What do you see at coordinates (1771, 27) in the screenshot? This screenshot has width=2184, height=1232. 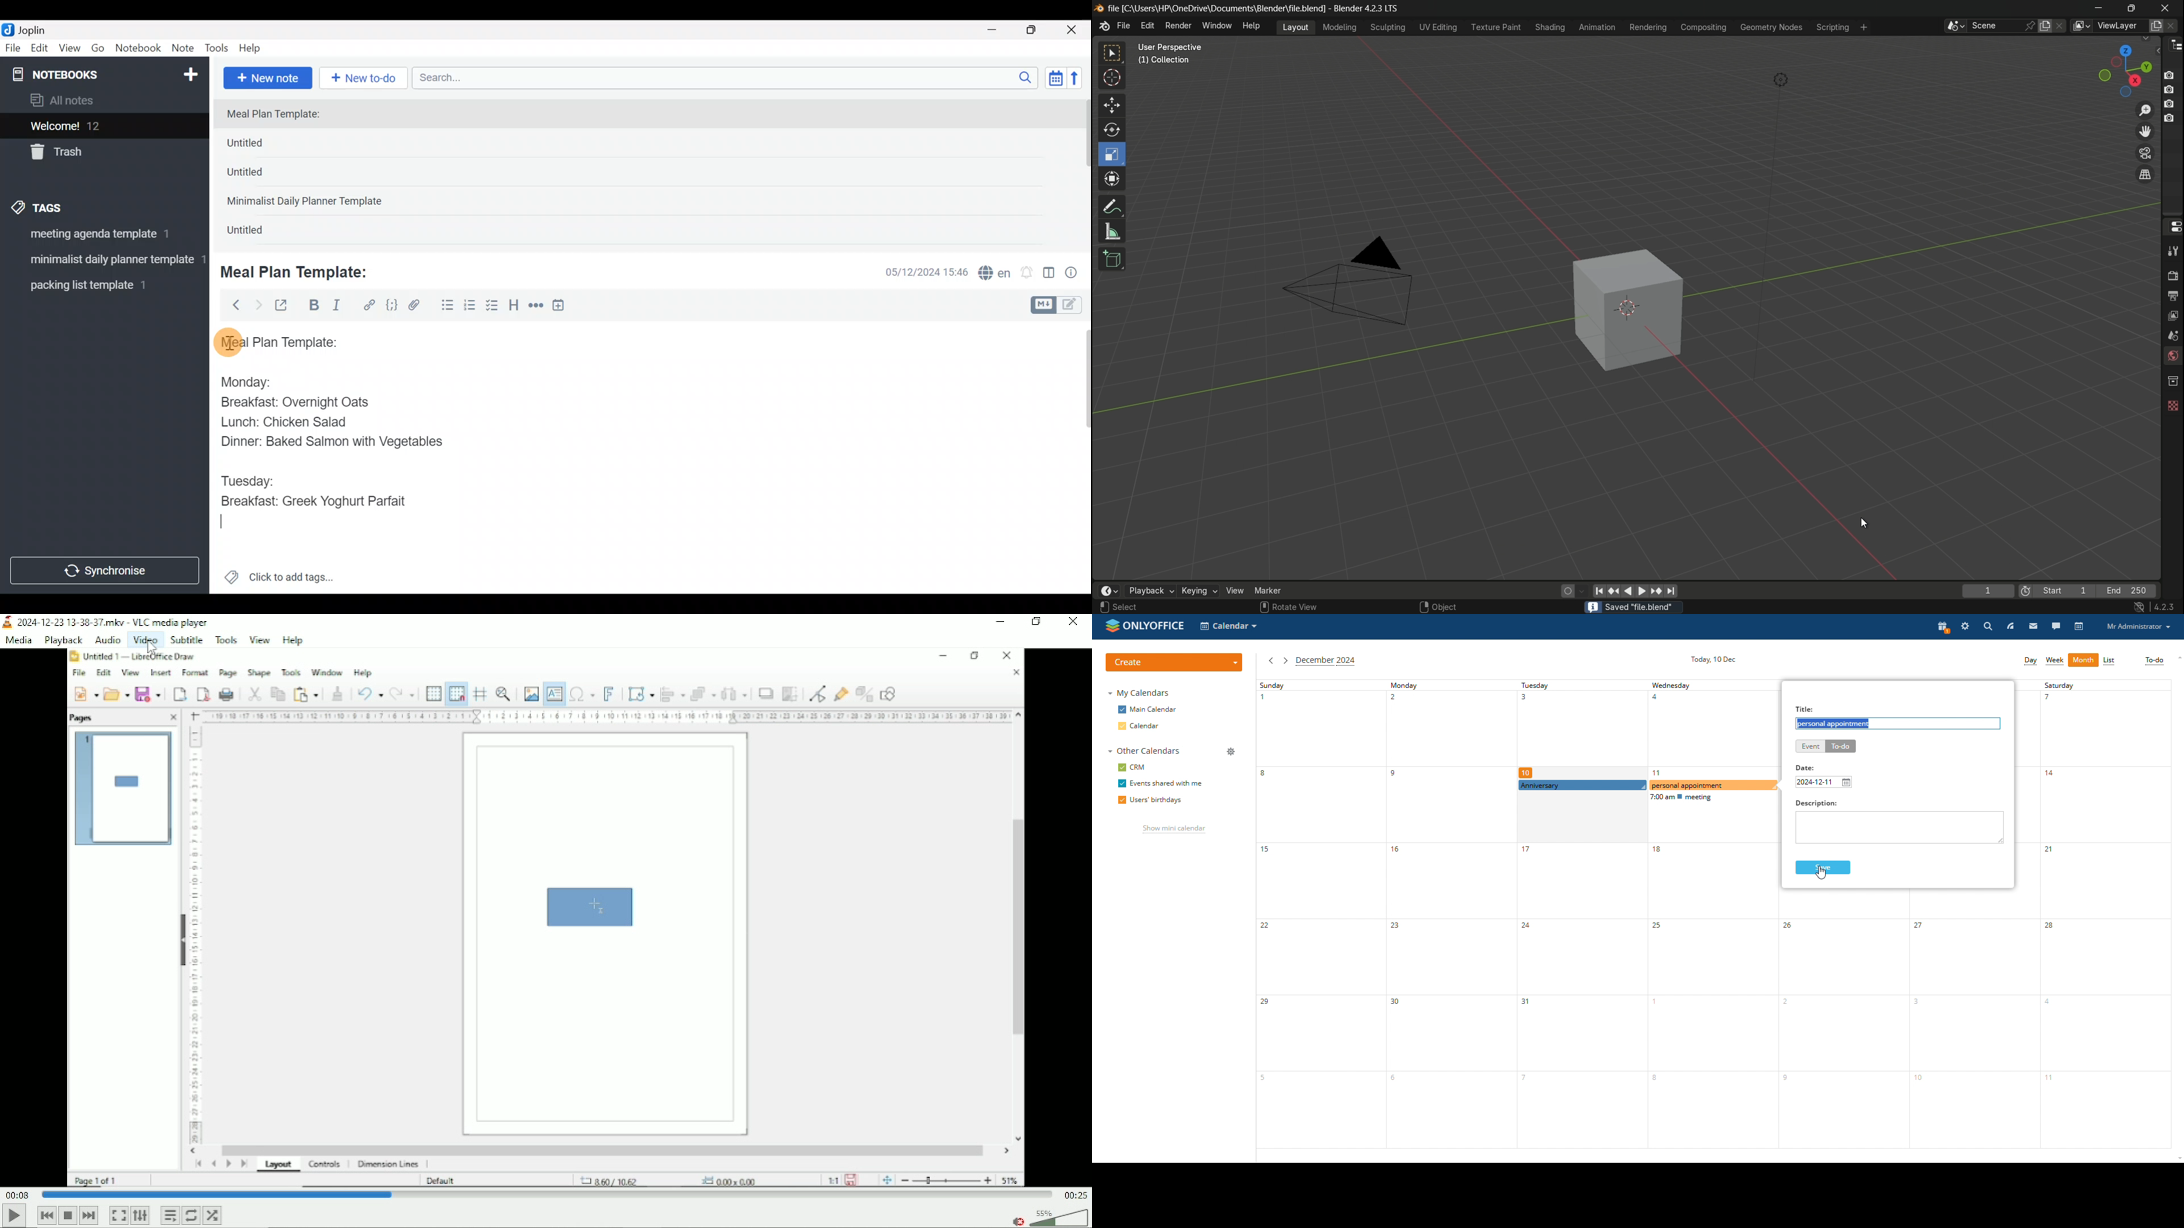 I see `geometry nodes menu` at bounding box center [1771, 27].